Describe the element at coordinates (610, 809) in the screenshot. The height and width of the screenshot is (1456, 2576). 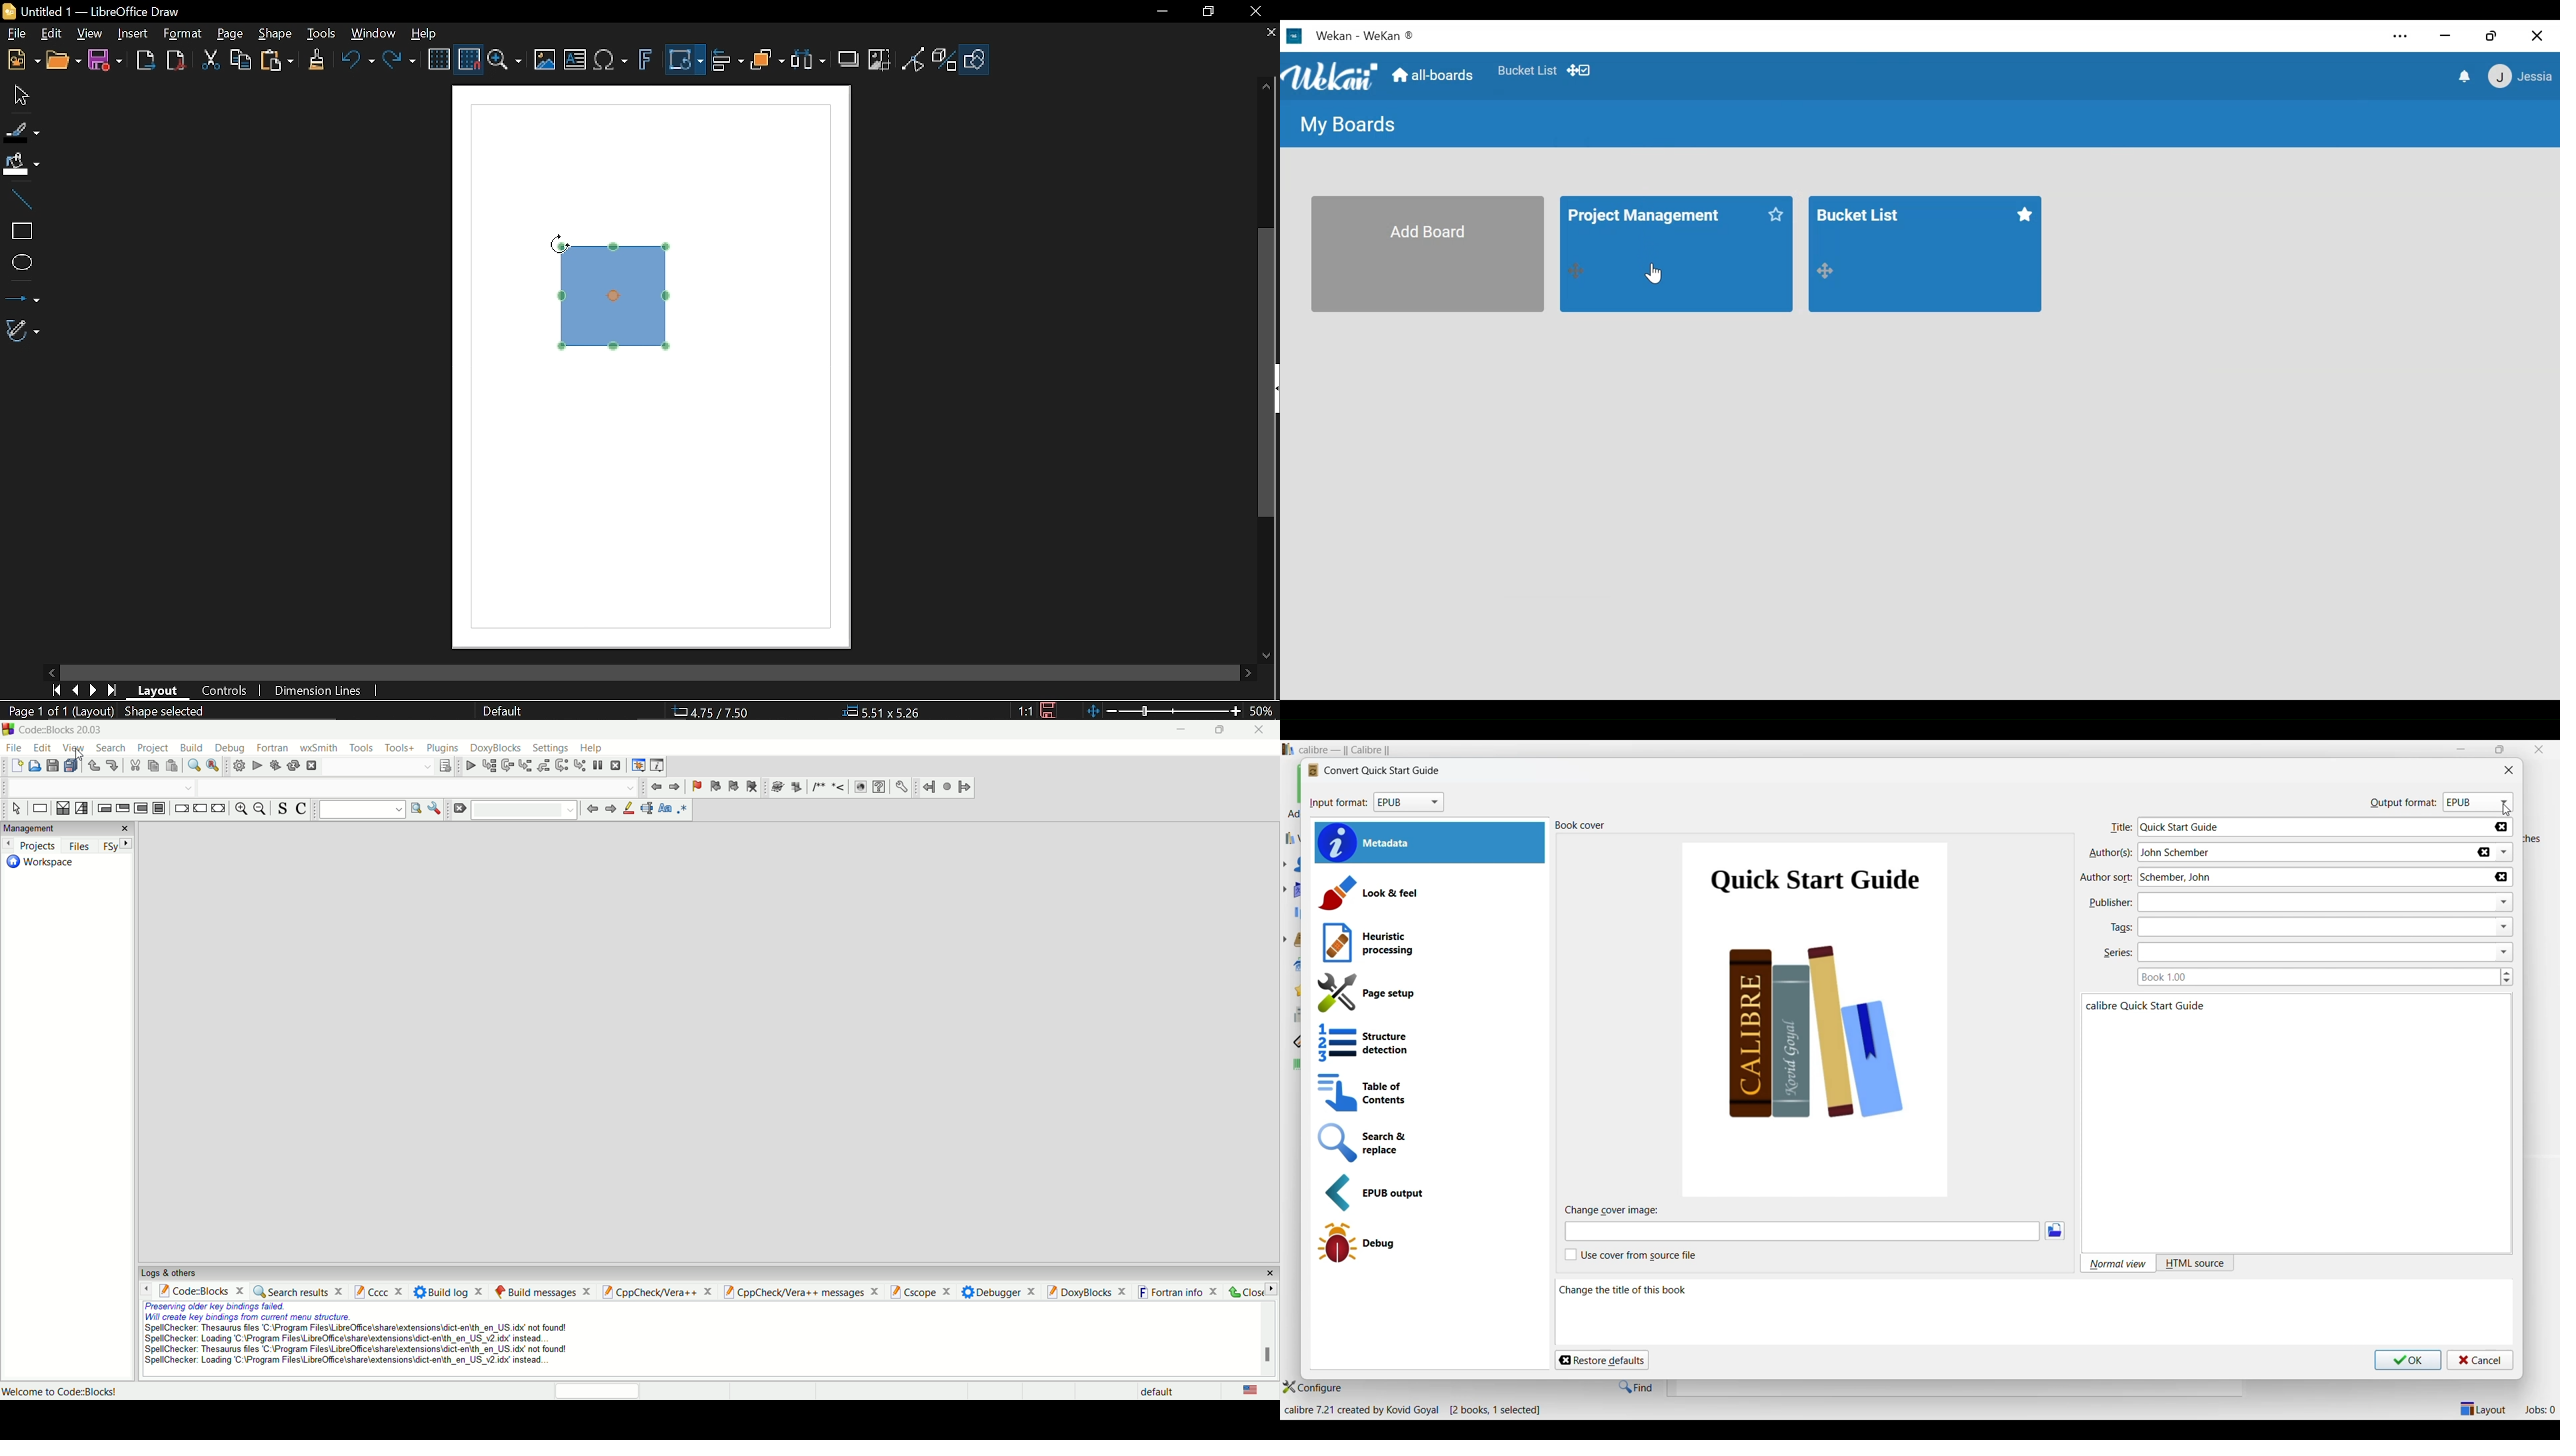
I see `next` at that location.